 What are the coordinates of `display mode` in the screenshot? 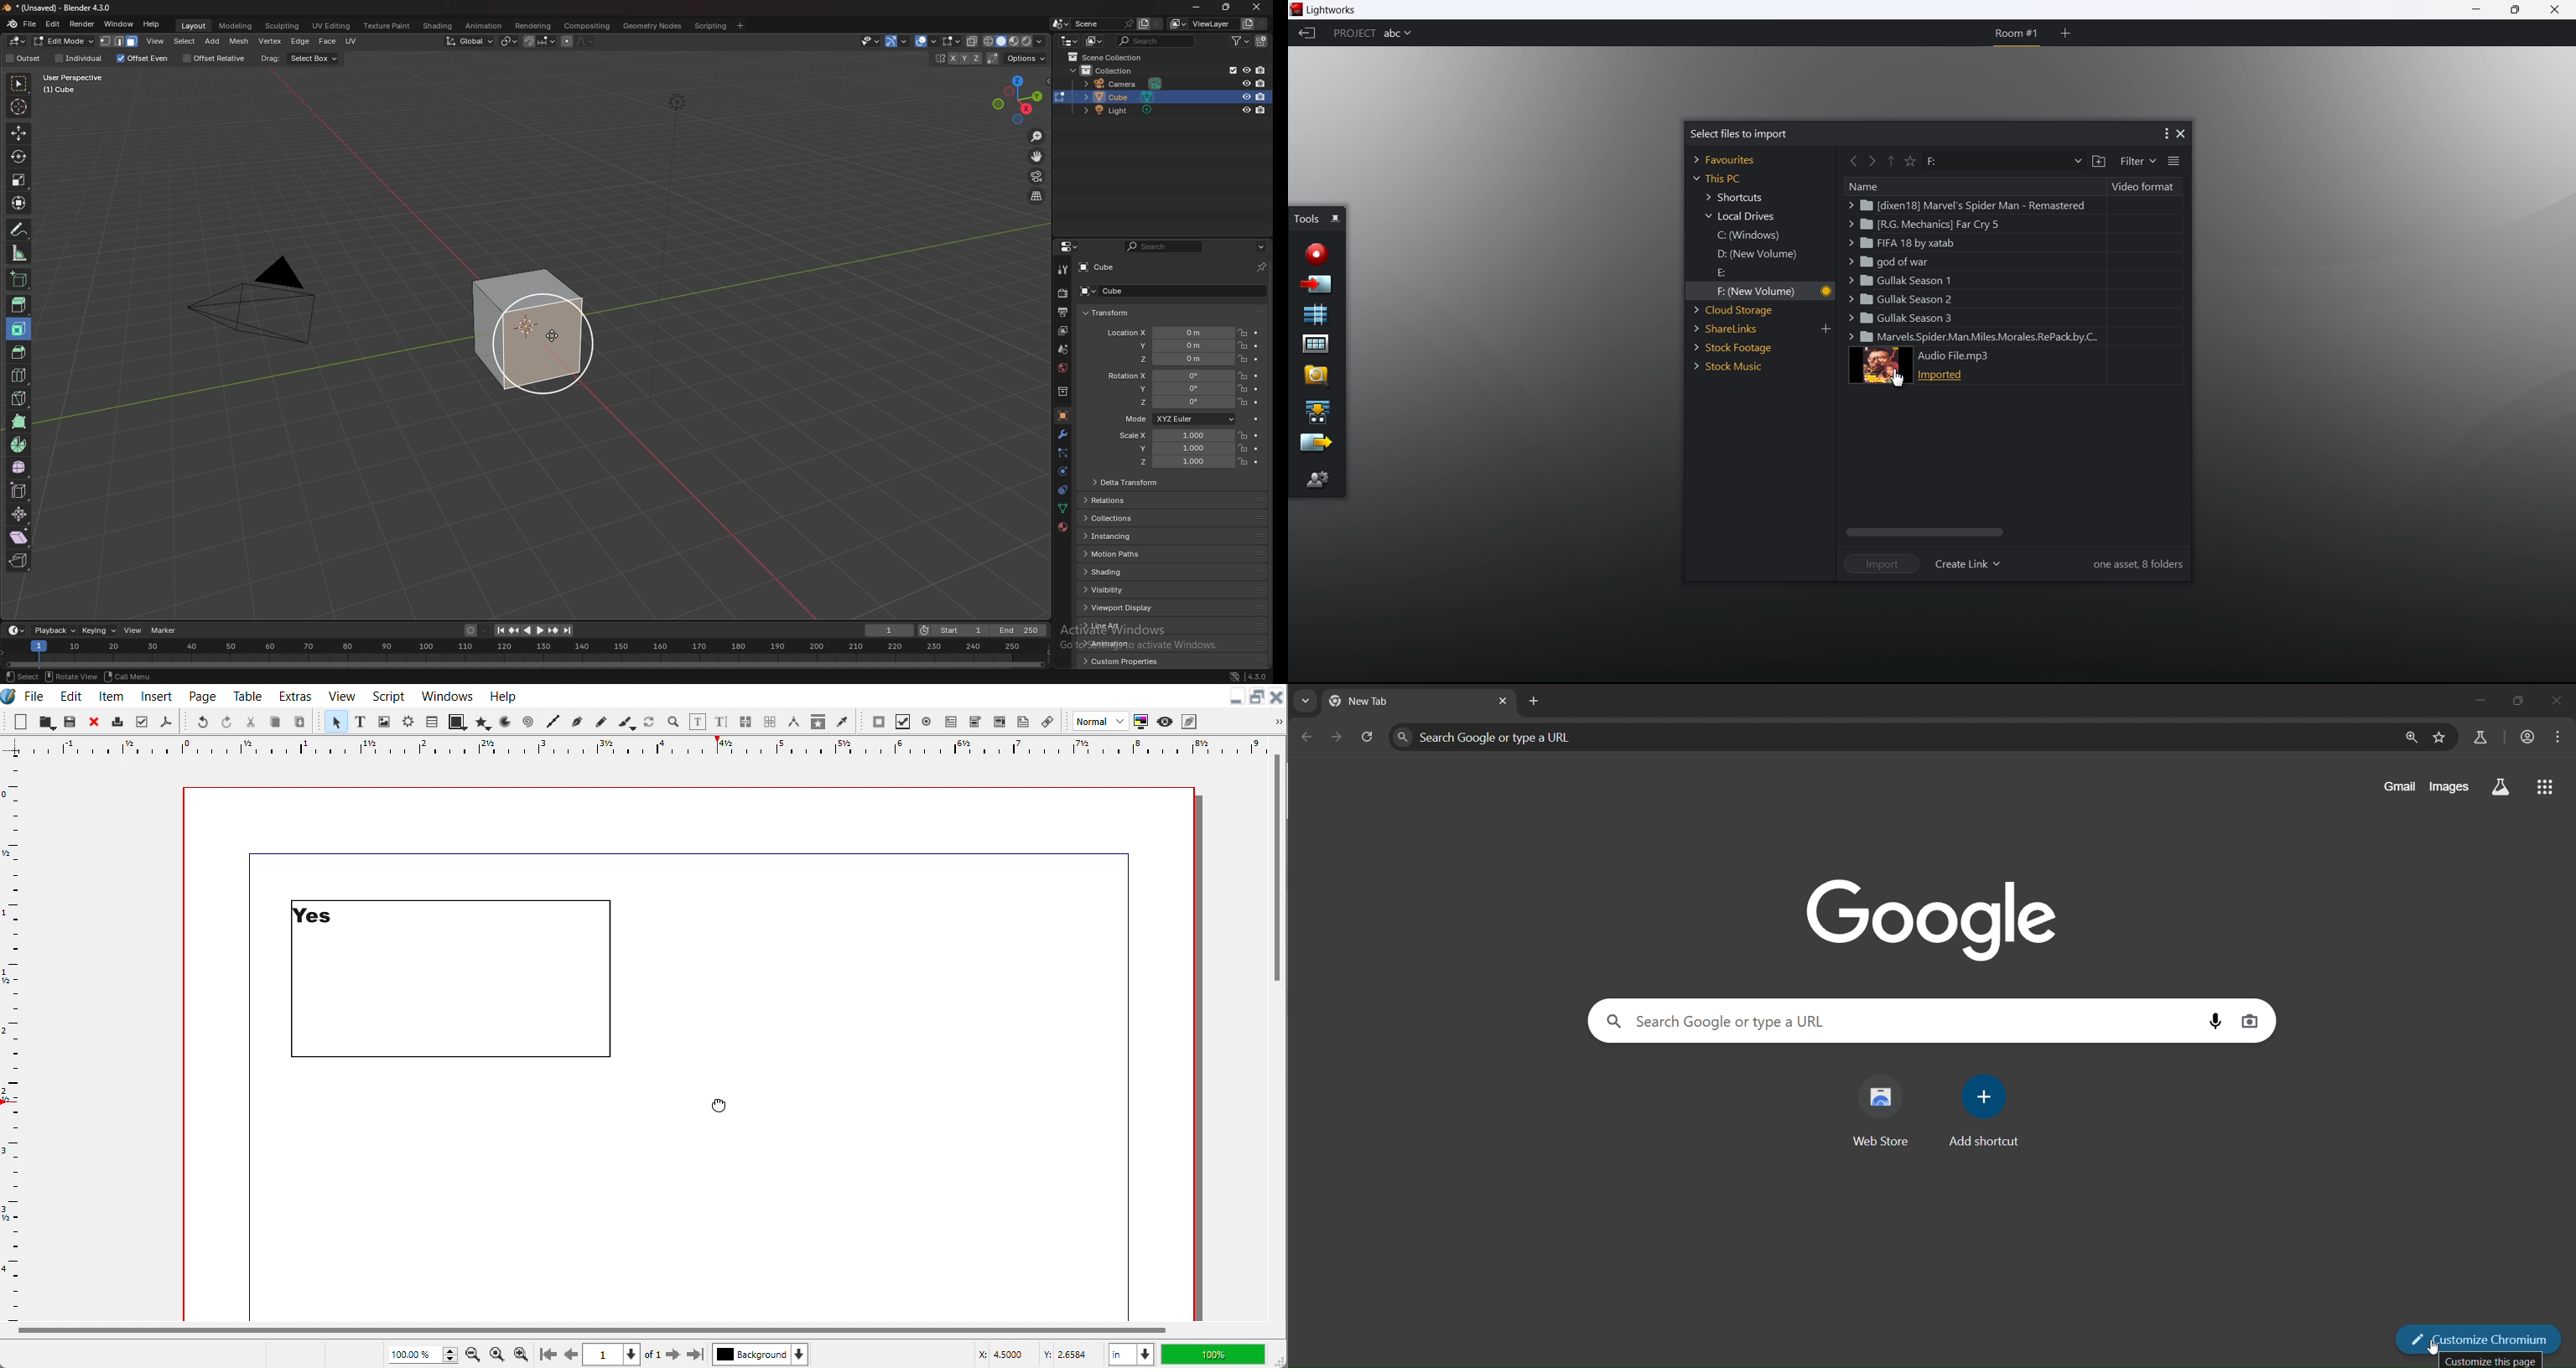 It's located at (1095, 40).